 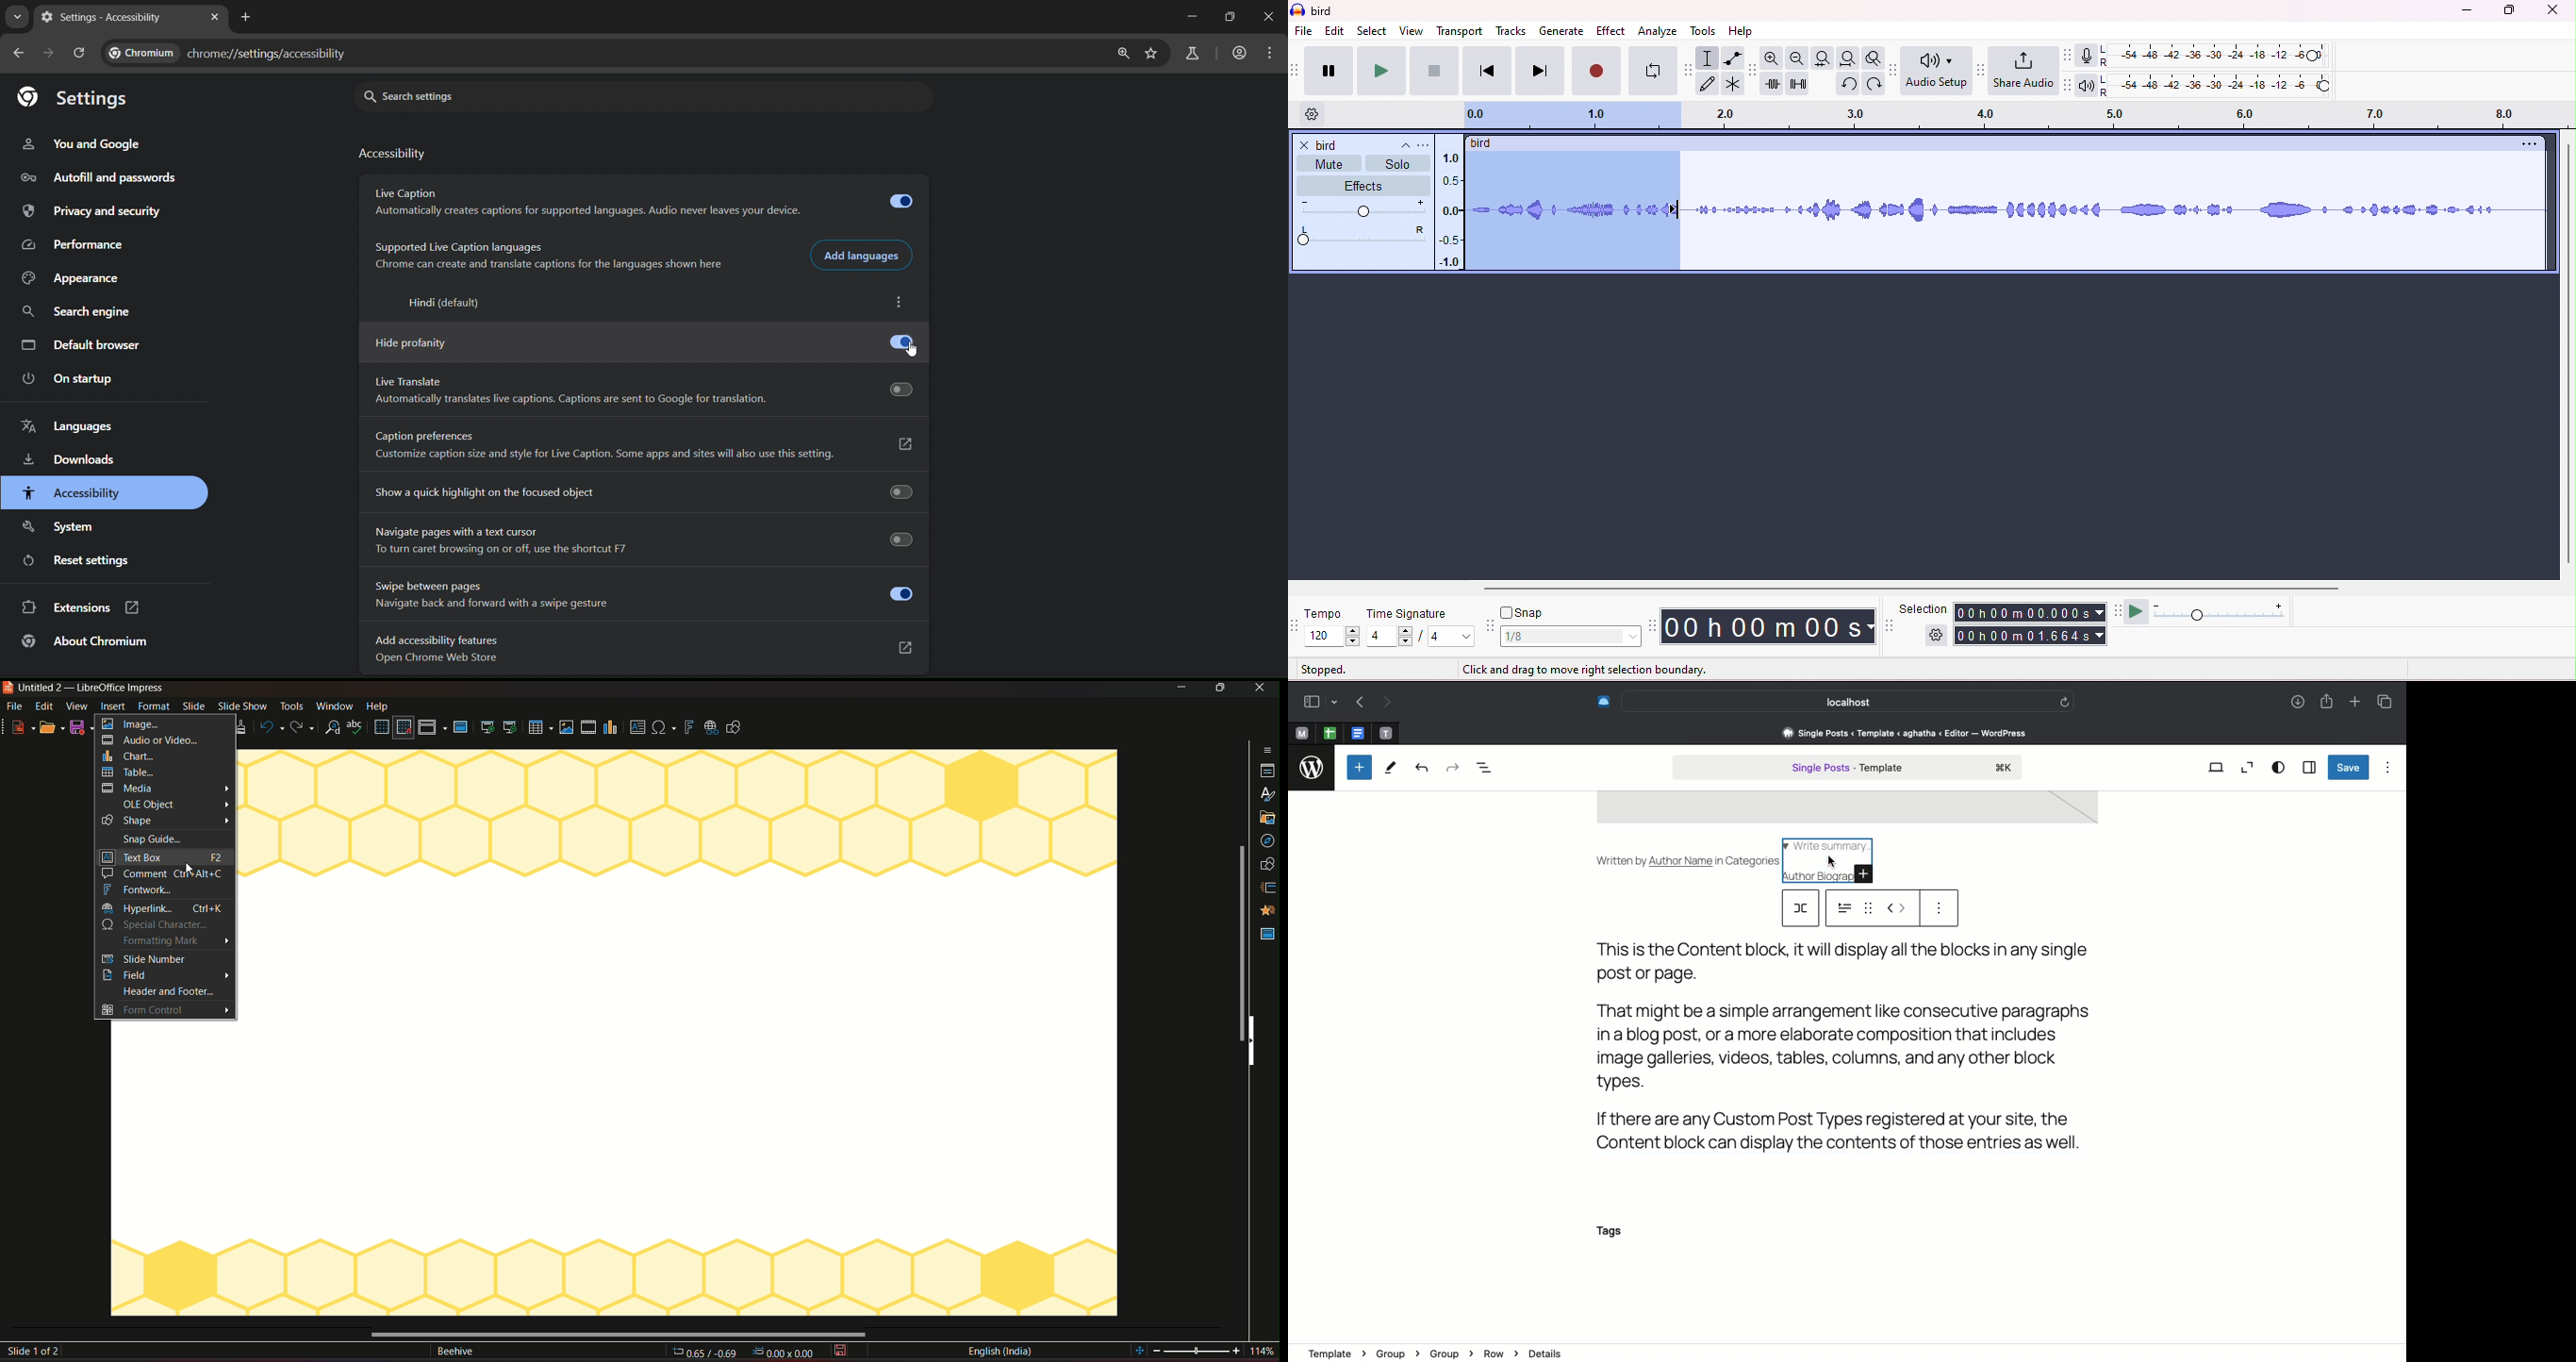 I want to click on pan, so click(x=1362, y=236).